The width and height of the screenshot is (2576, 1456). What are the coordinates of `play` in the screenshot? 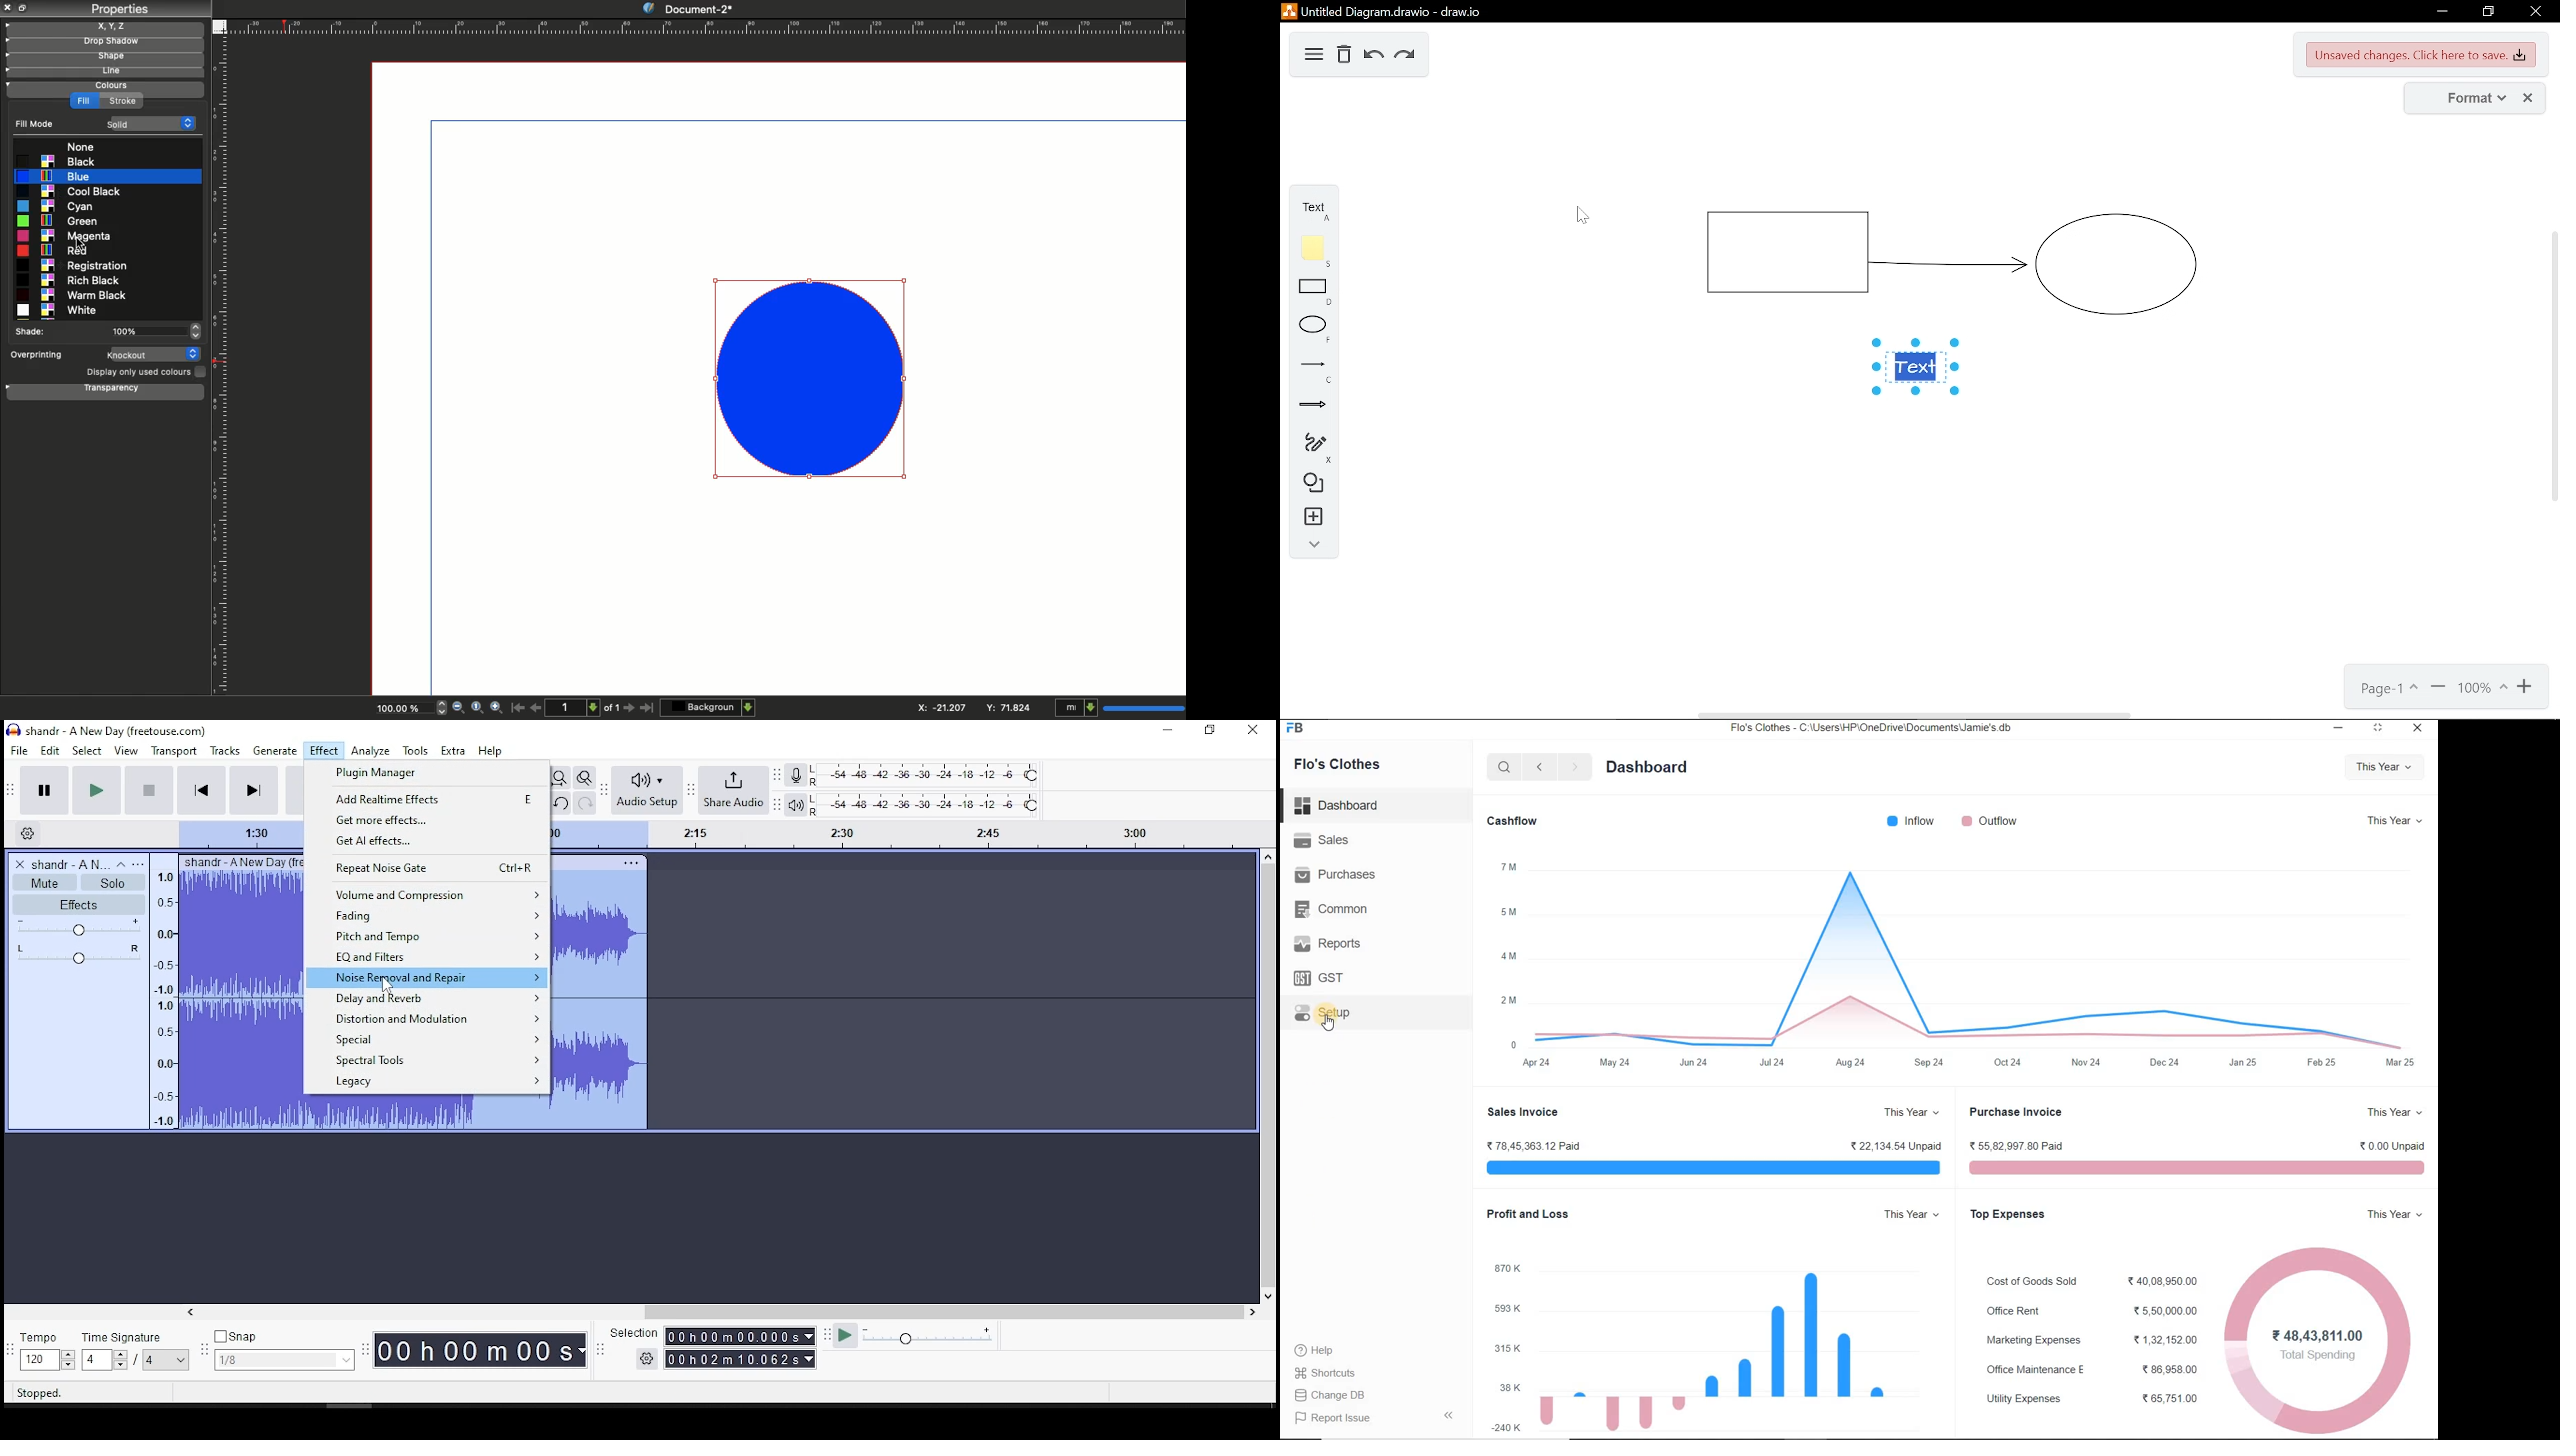 It's located at (97, 791).